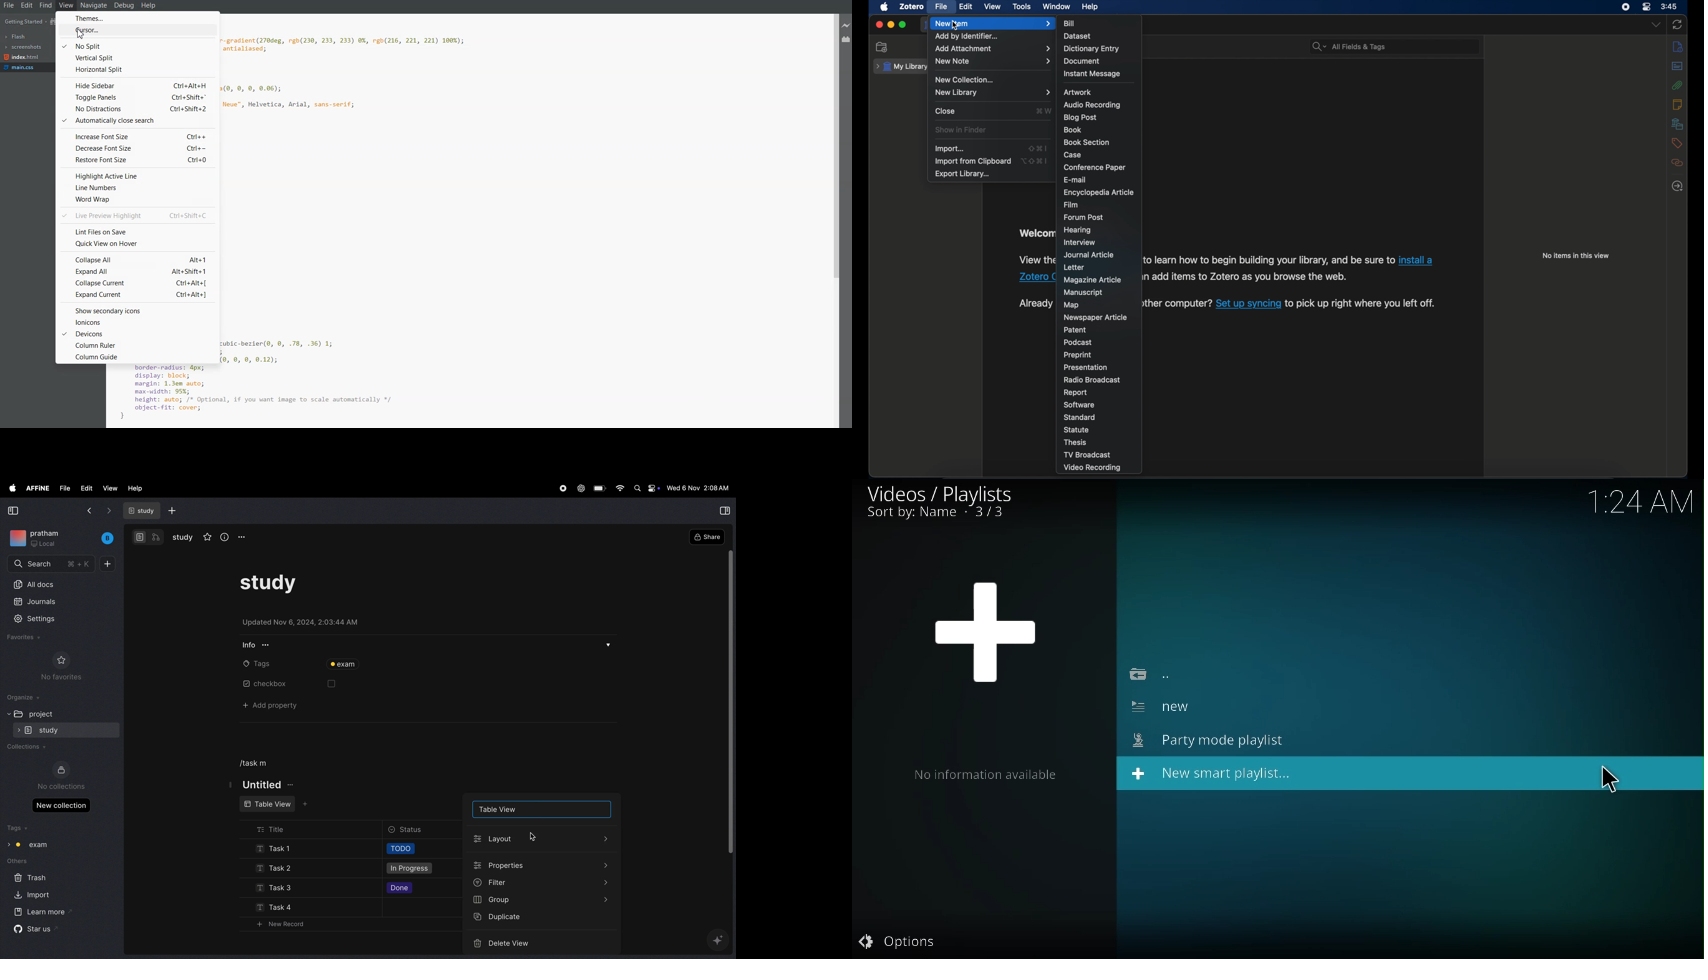 This screenshot has width=1708, height=980. I want to click on Collapse Current, so click(136, 284).